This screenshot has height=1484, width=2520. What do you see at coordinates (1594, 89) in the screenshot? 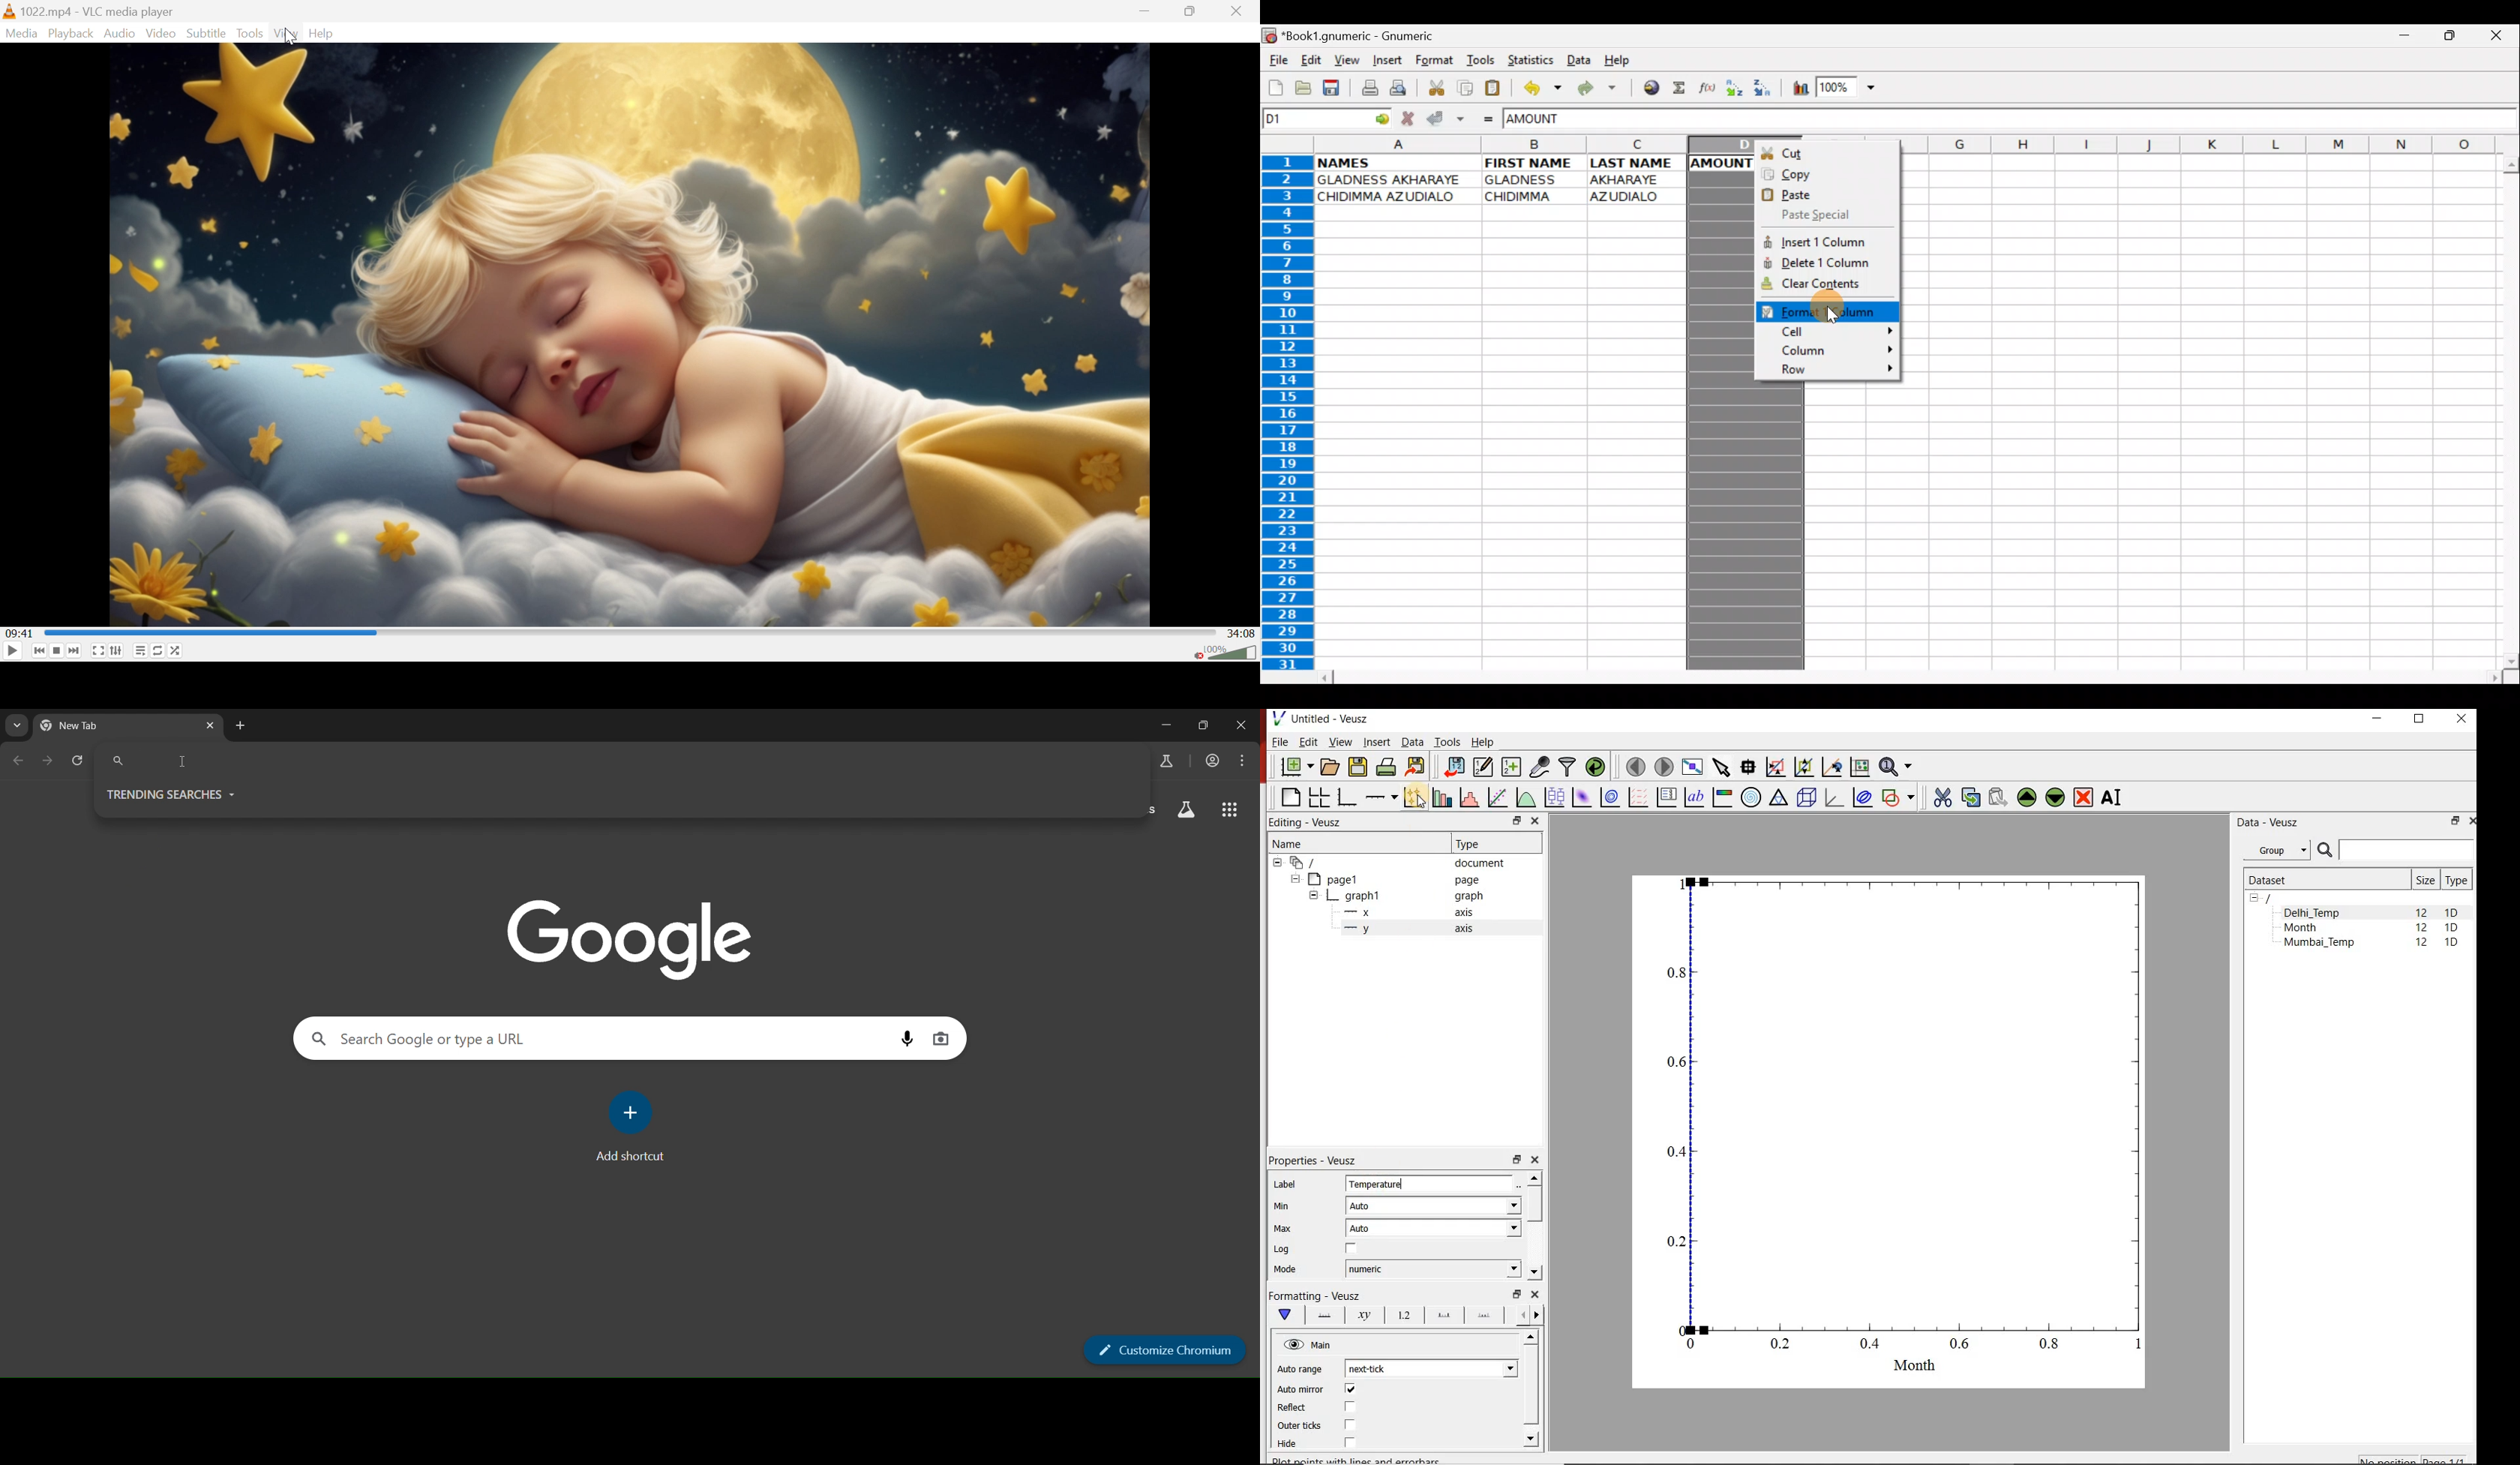
I see `Redo undone action` at bounding box center [1594, 89].